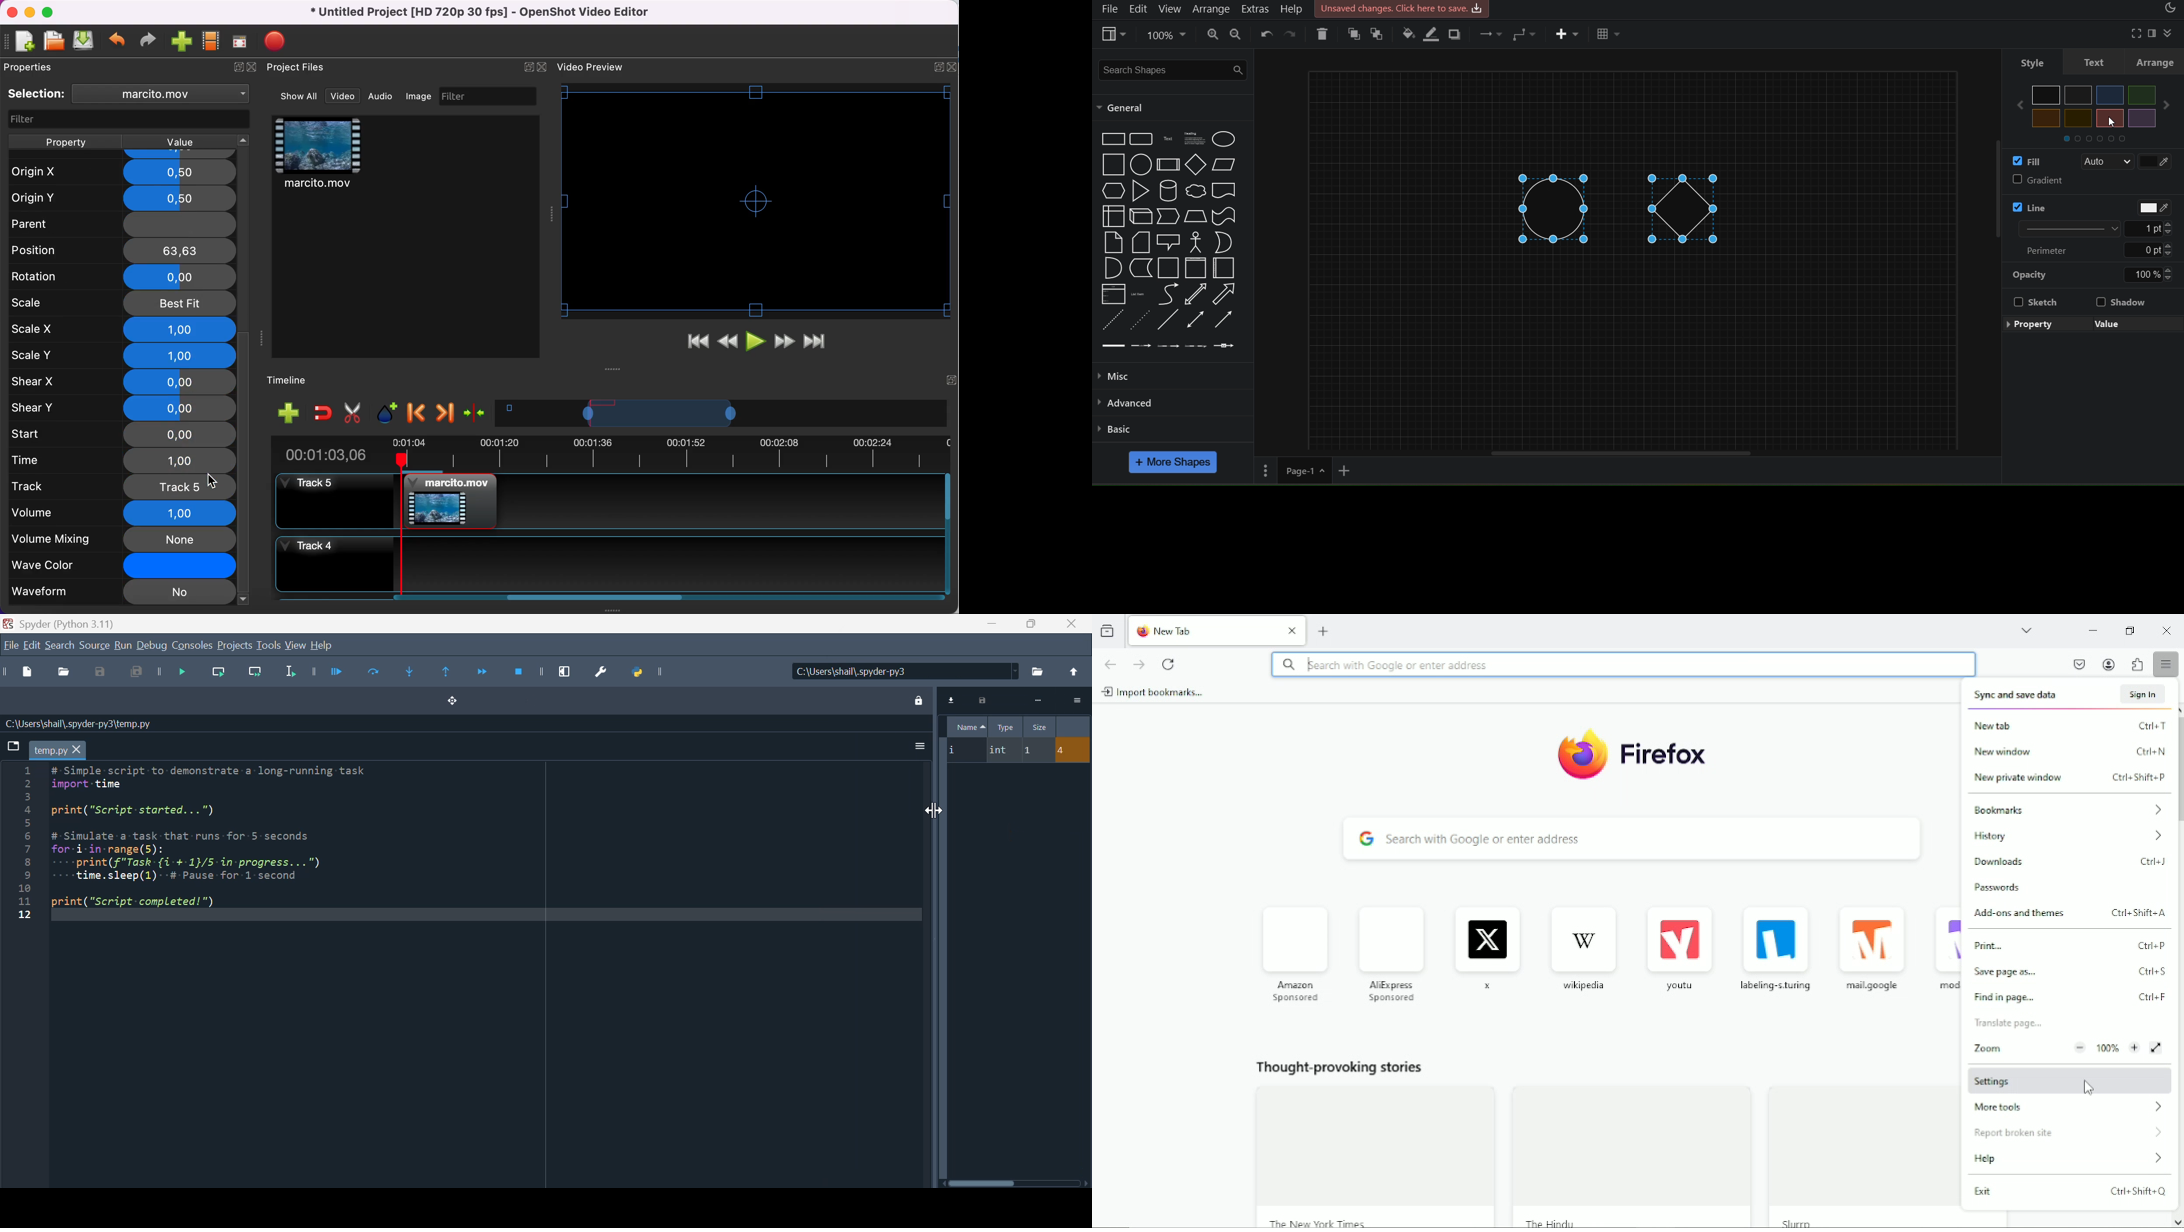  Describe the element at coordinates (12, 13) in the screenshot. I see `close` at that location.